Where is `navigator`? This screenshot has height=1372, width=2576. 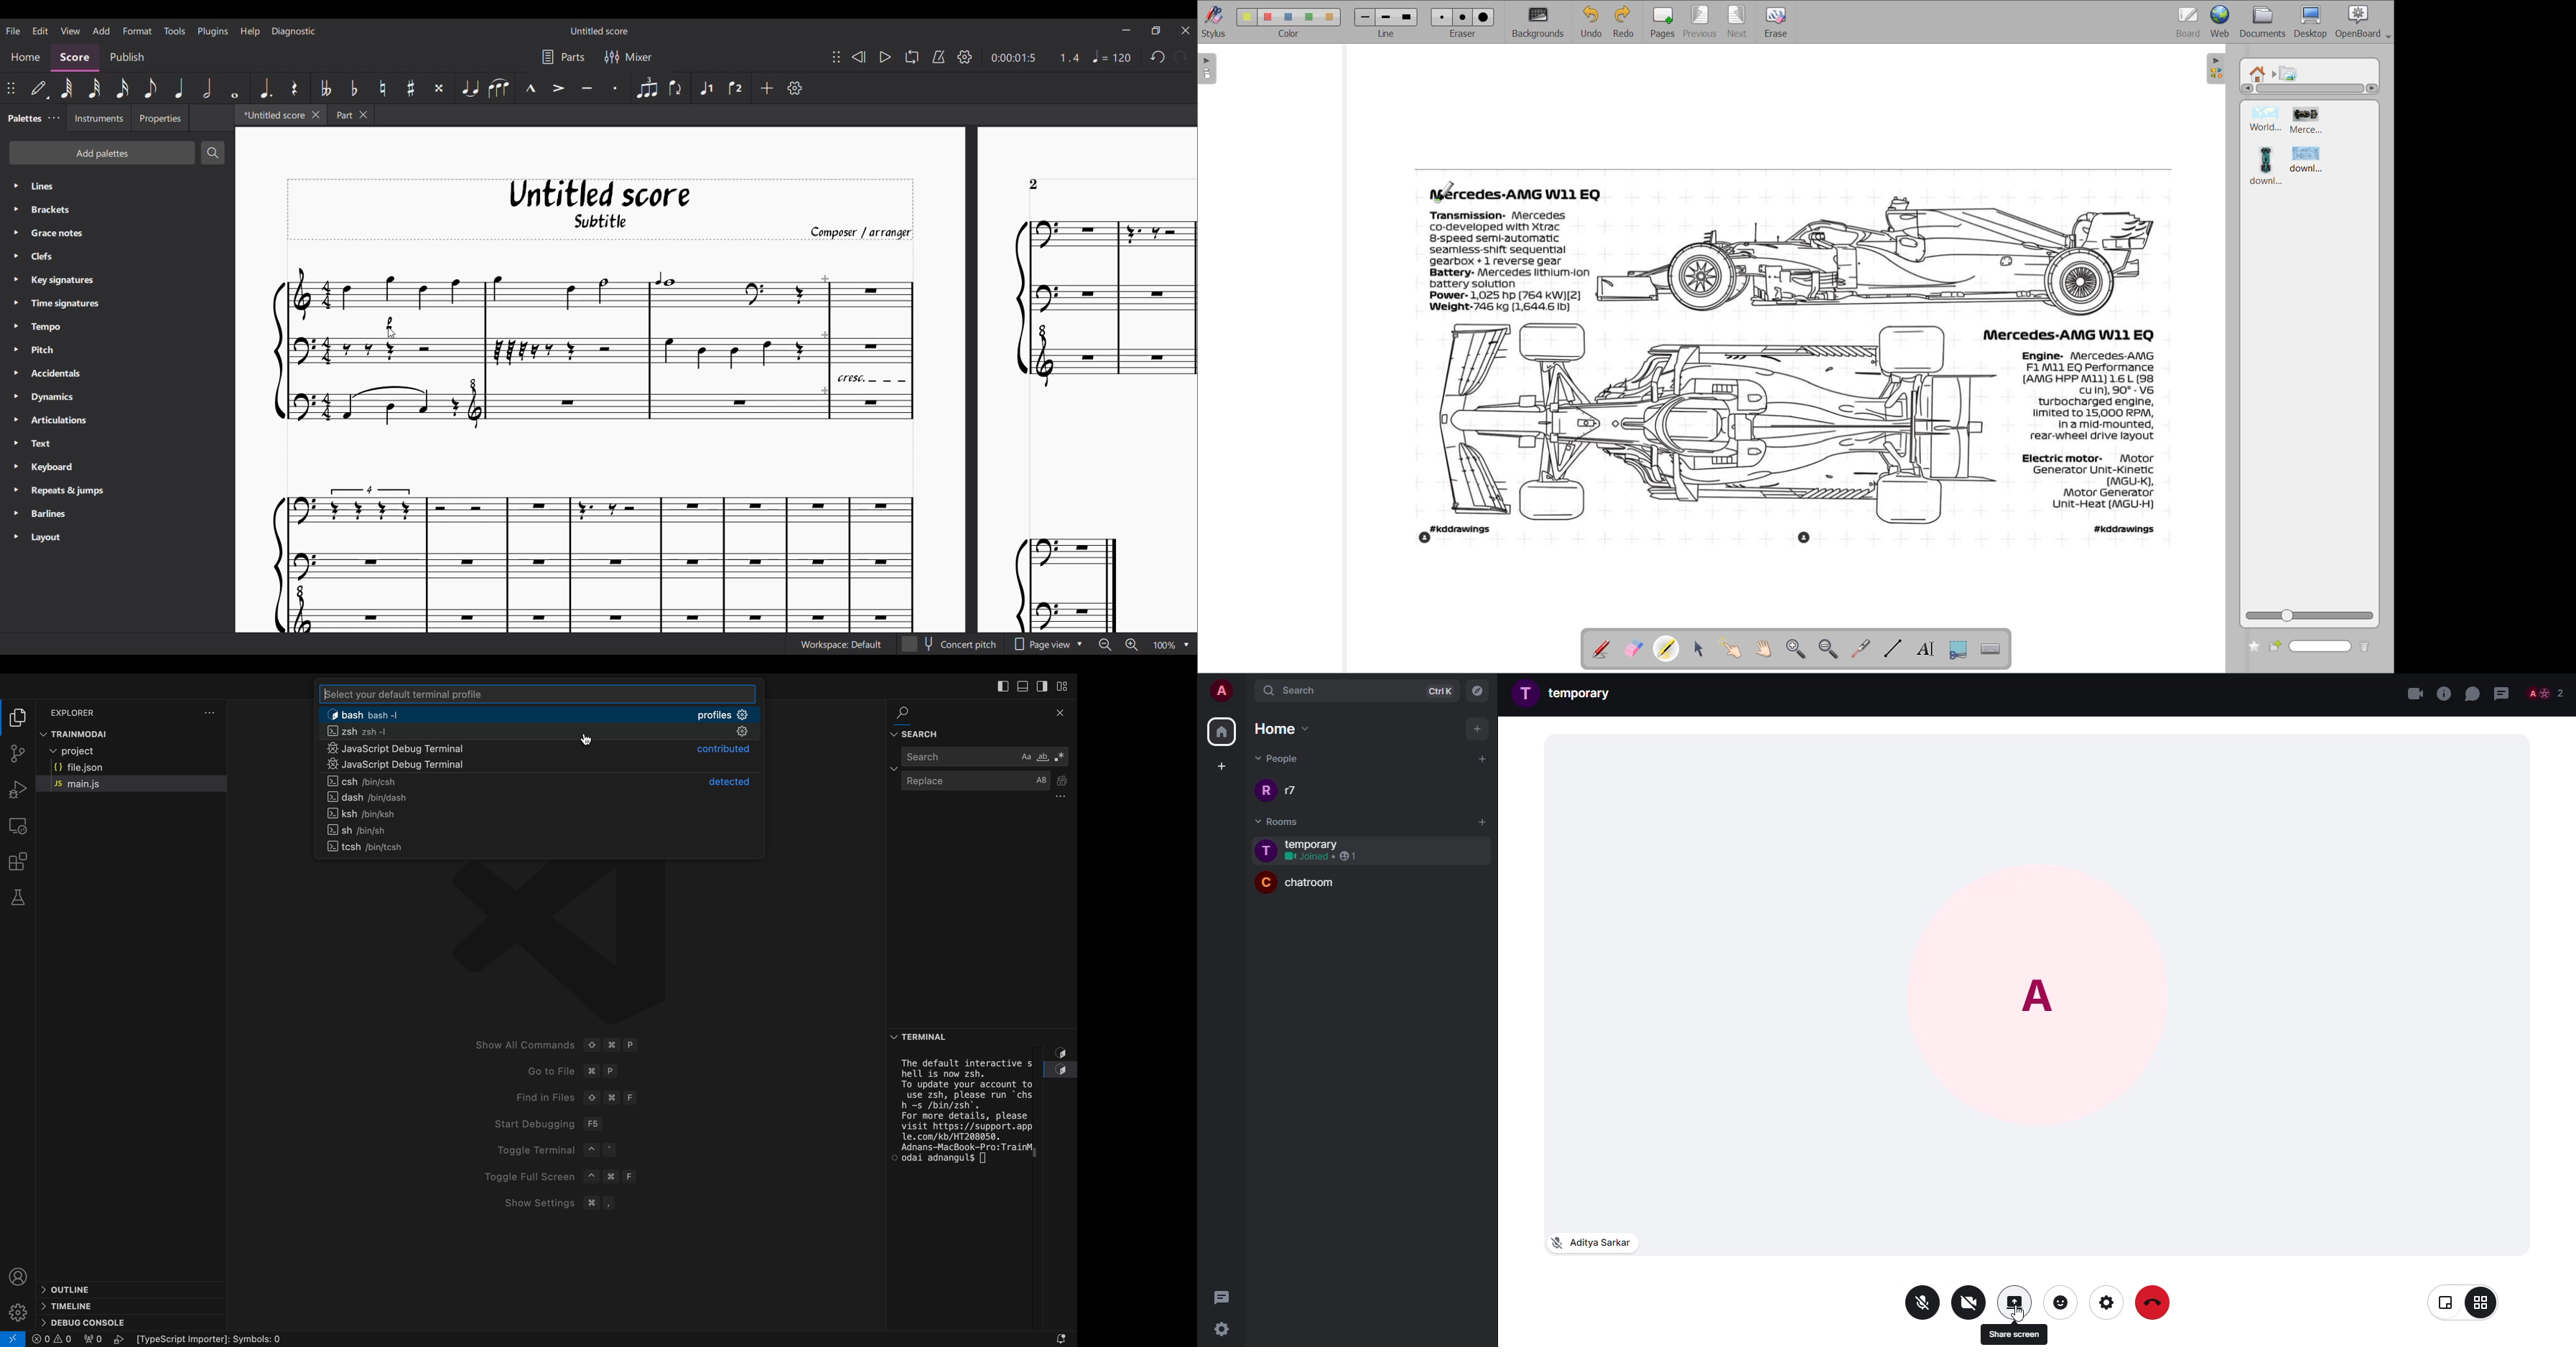
navigator is located at coordinates (1477, 691).